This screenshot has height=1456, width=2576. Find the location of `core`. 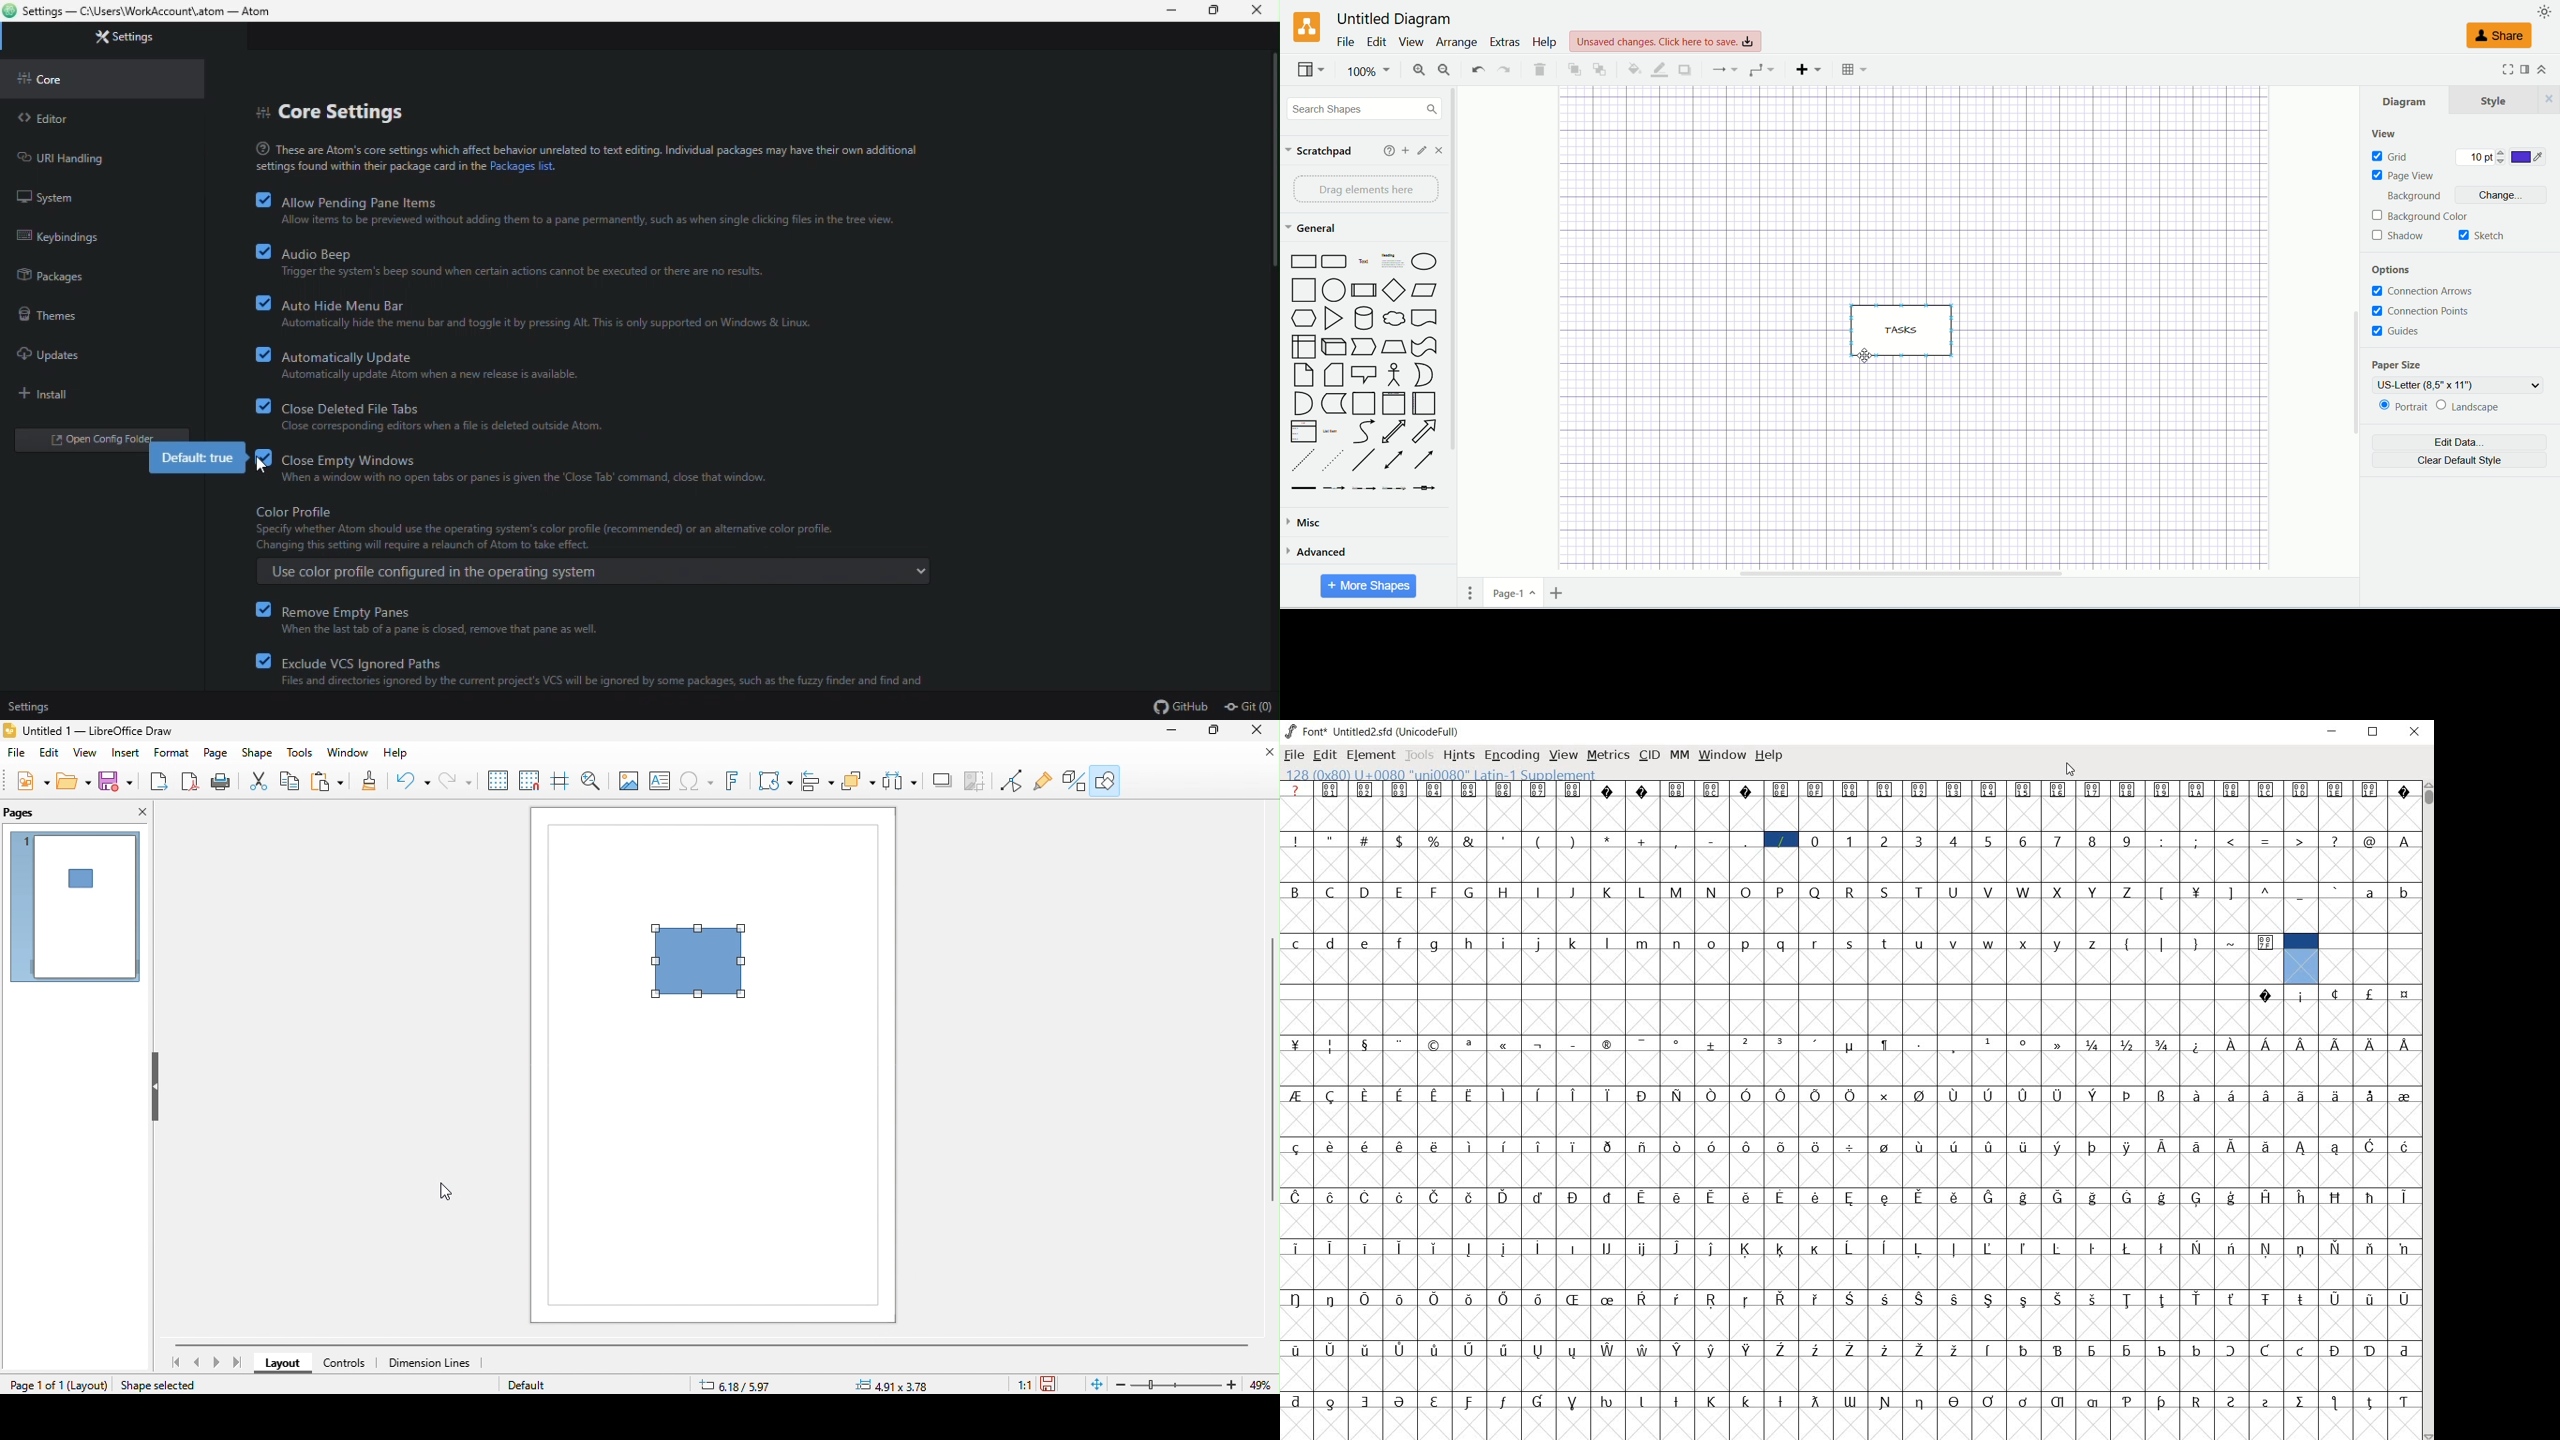

core is located at coordinates (49, 79).